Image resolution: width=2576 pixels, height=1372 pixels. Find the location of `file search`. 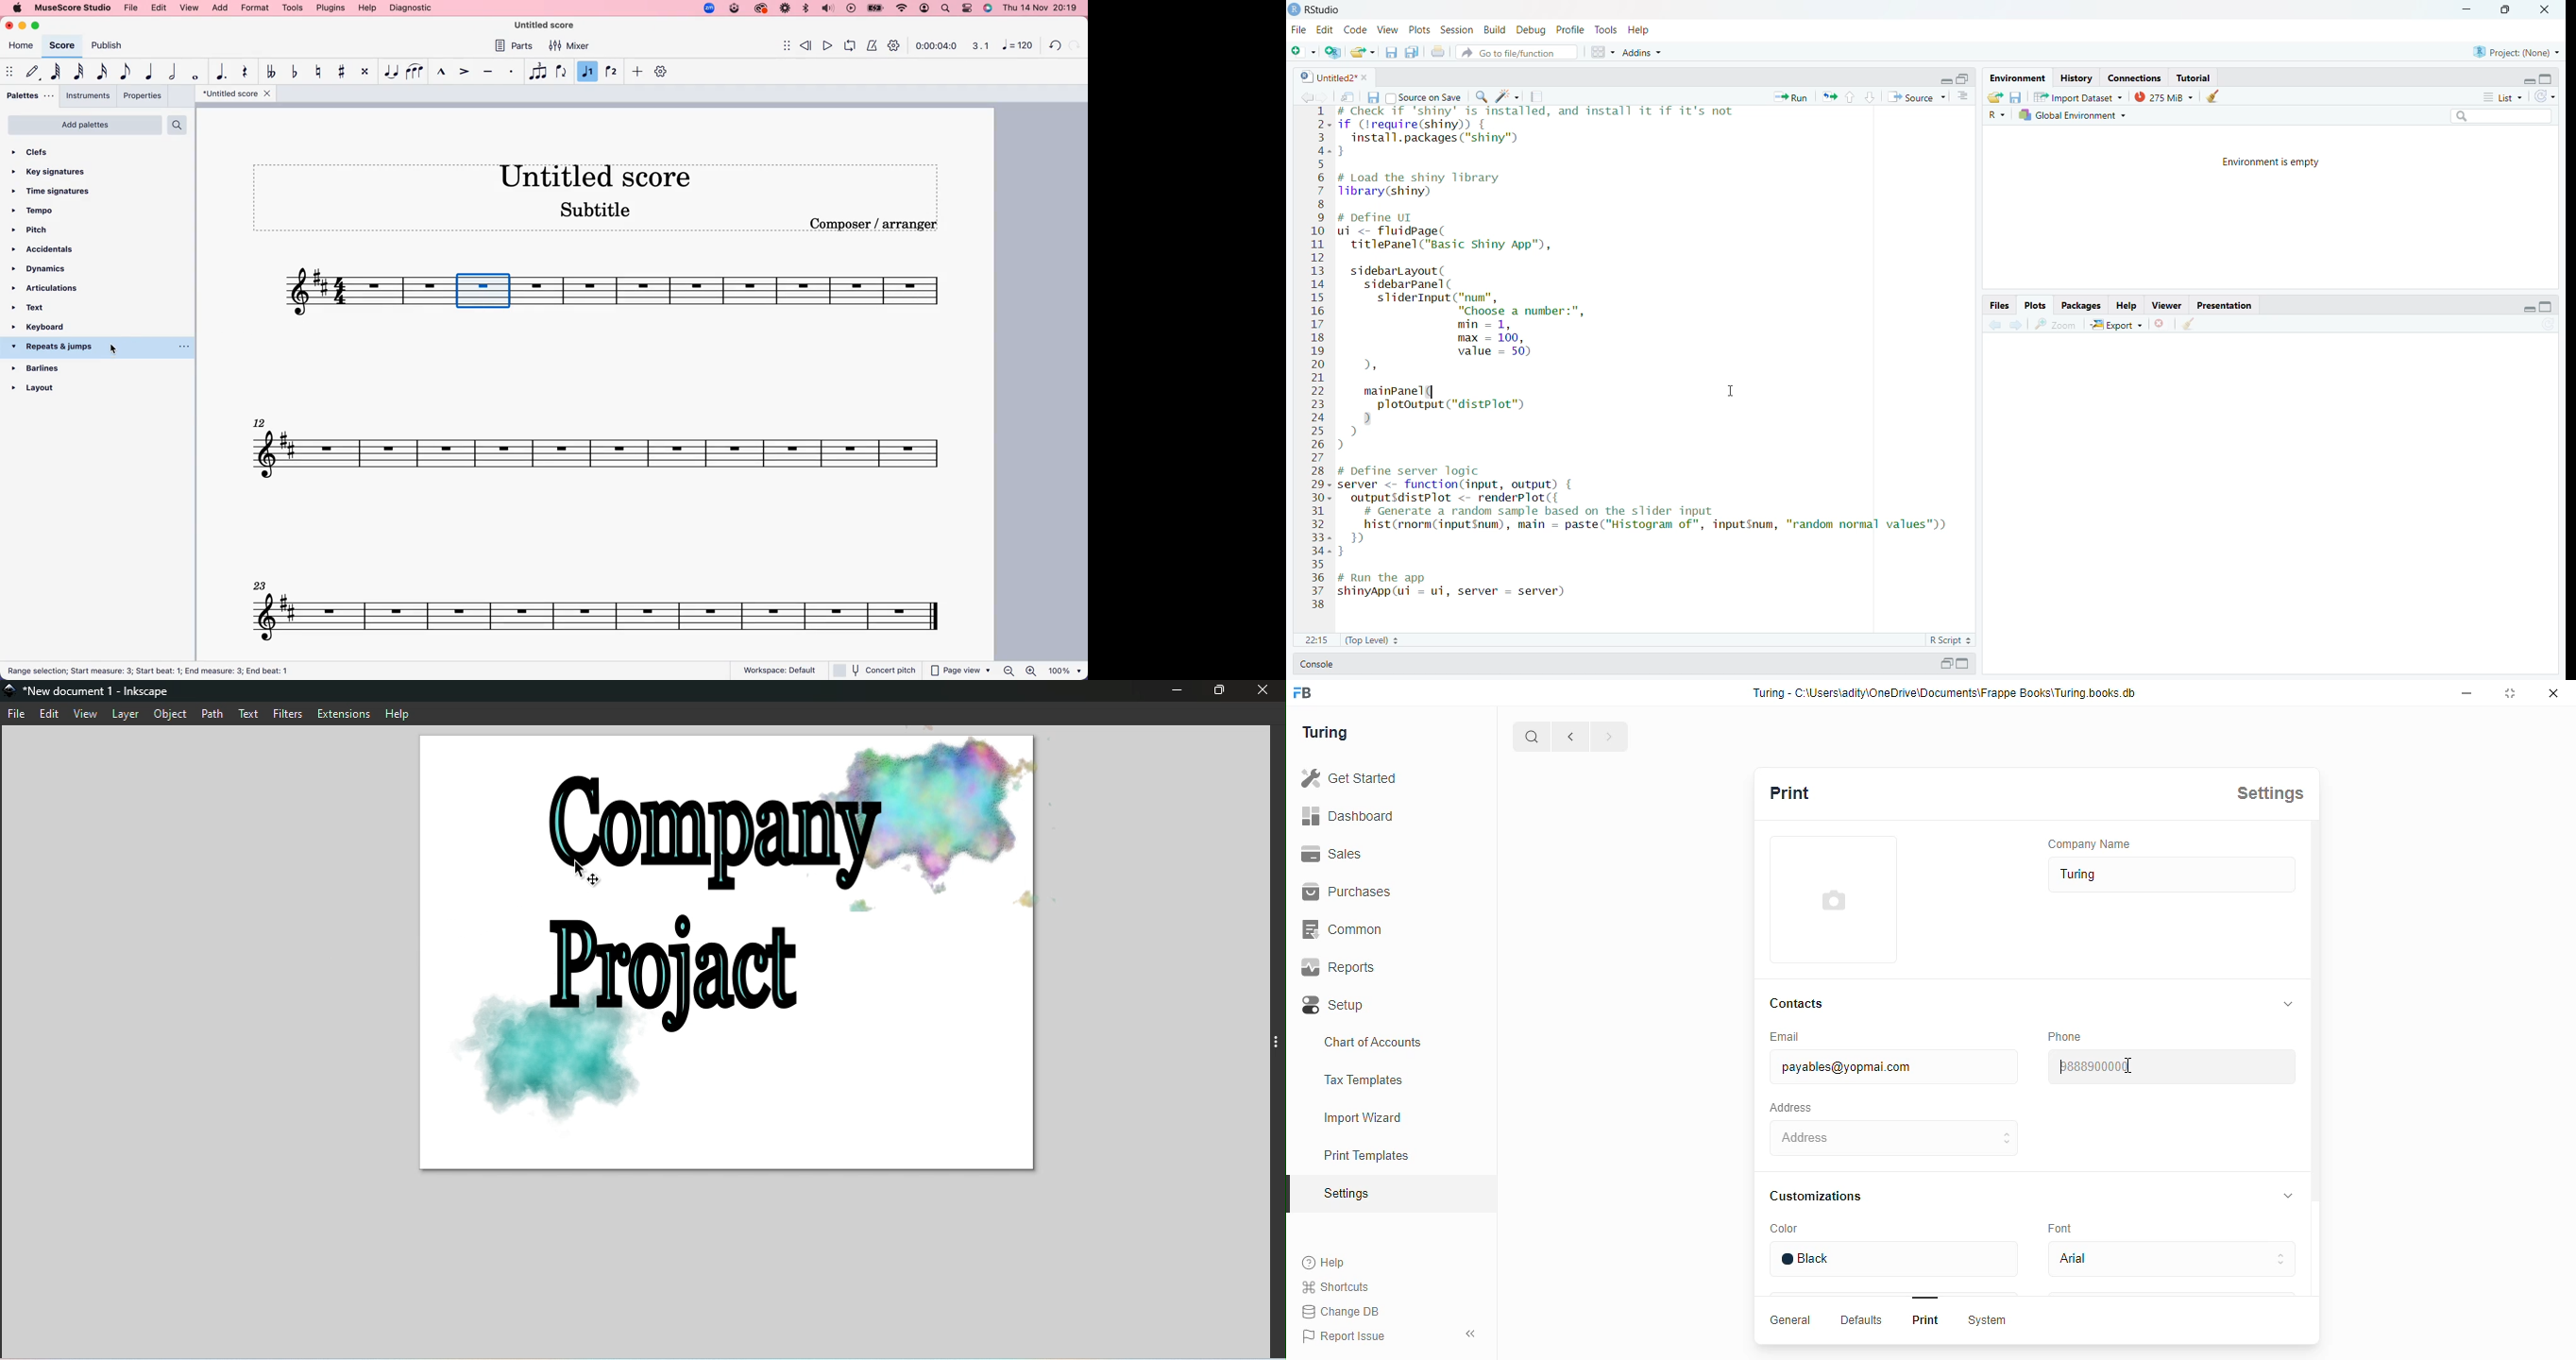

file search is located at coordinates (1518, 52).